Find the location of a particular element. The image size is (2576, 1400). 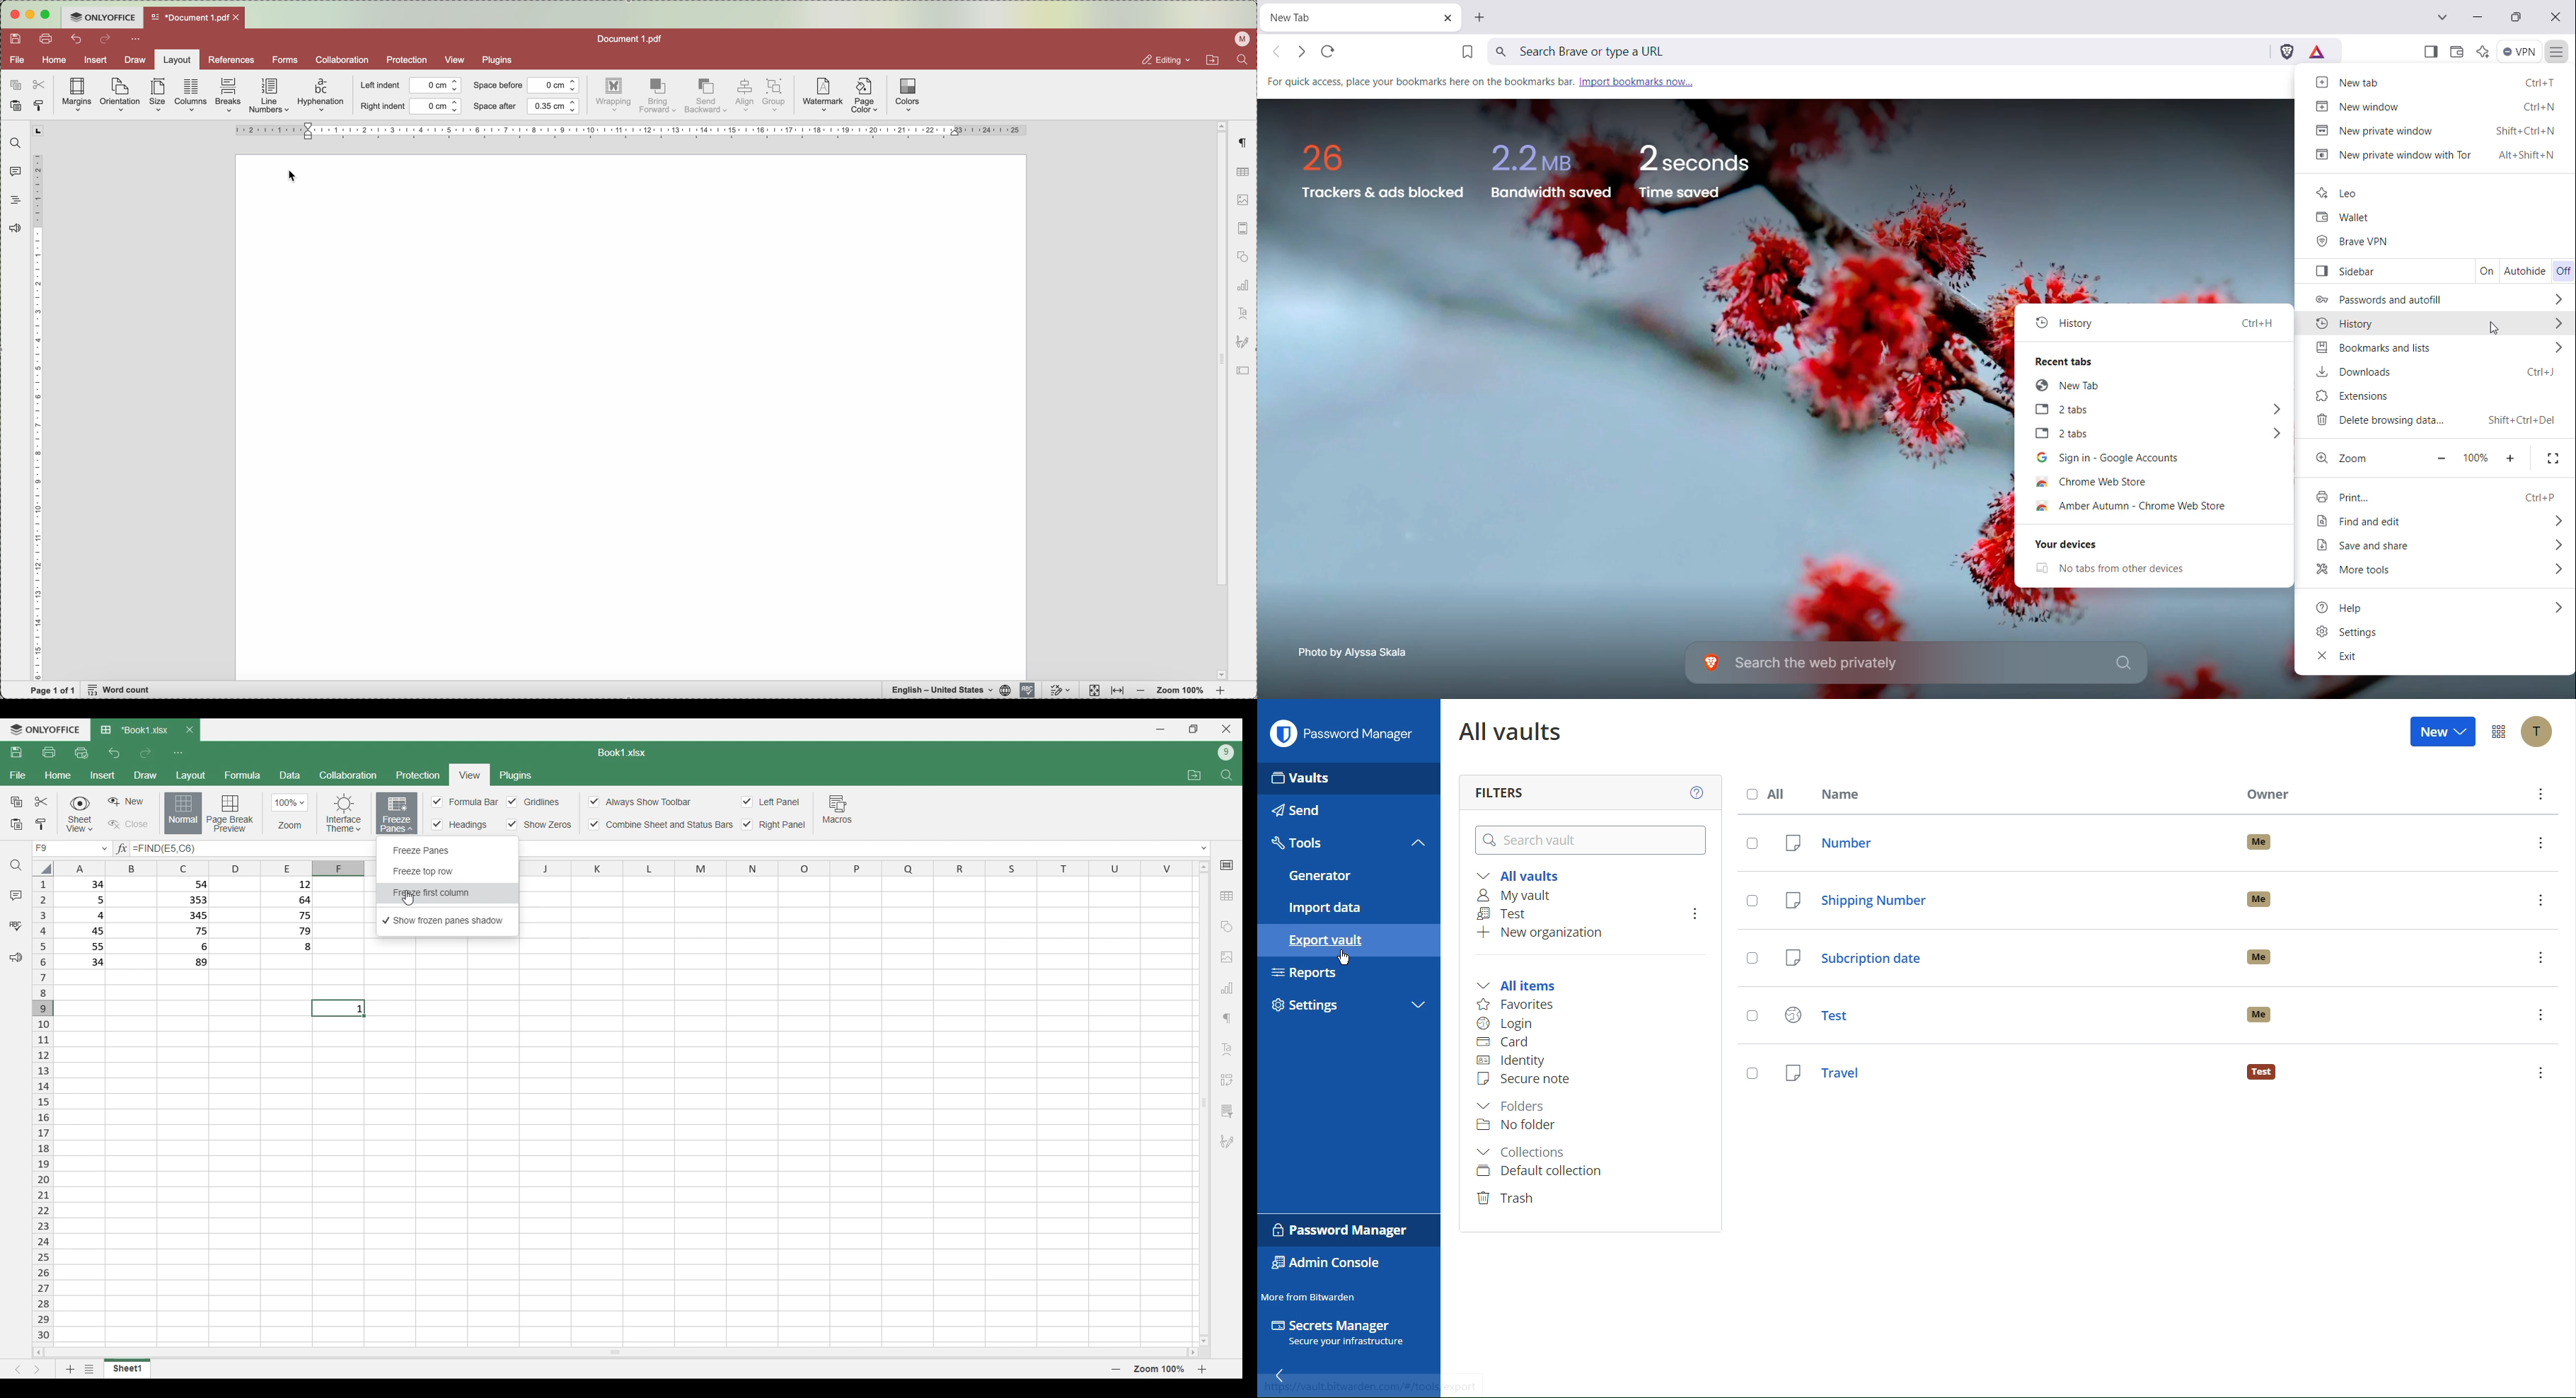

Quick print is located at coordinates (82, 753).